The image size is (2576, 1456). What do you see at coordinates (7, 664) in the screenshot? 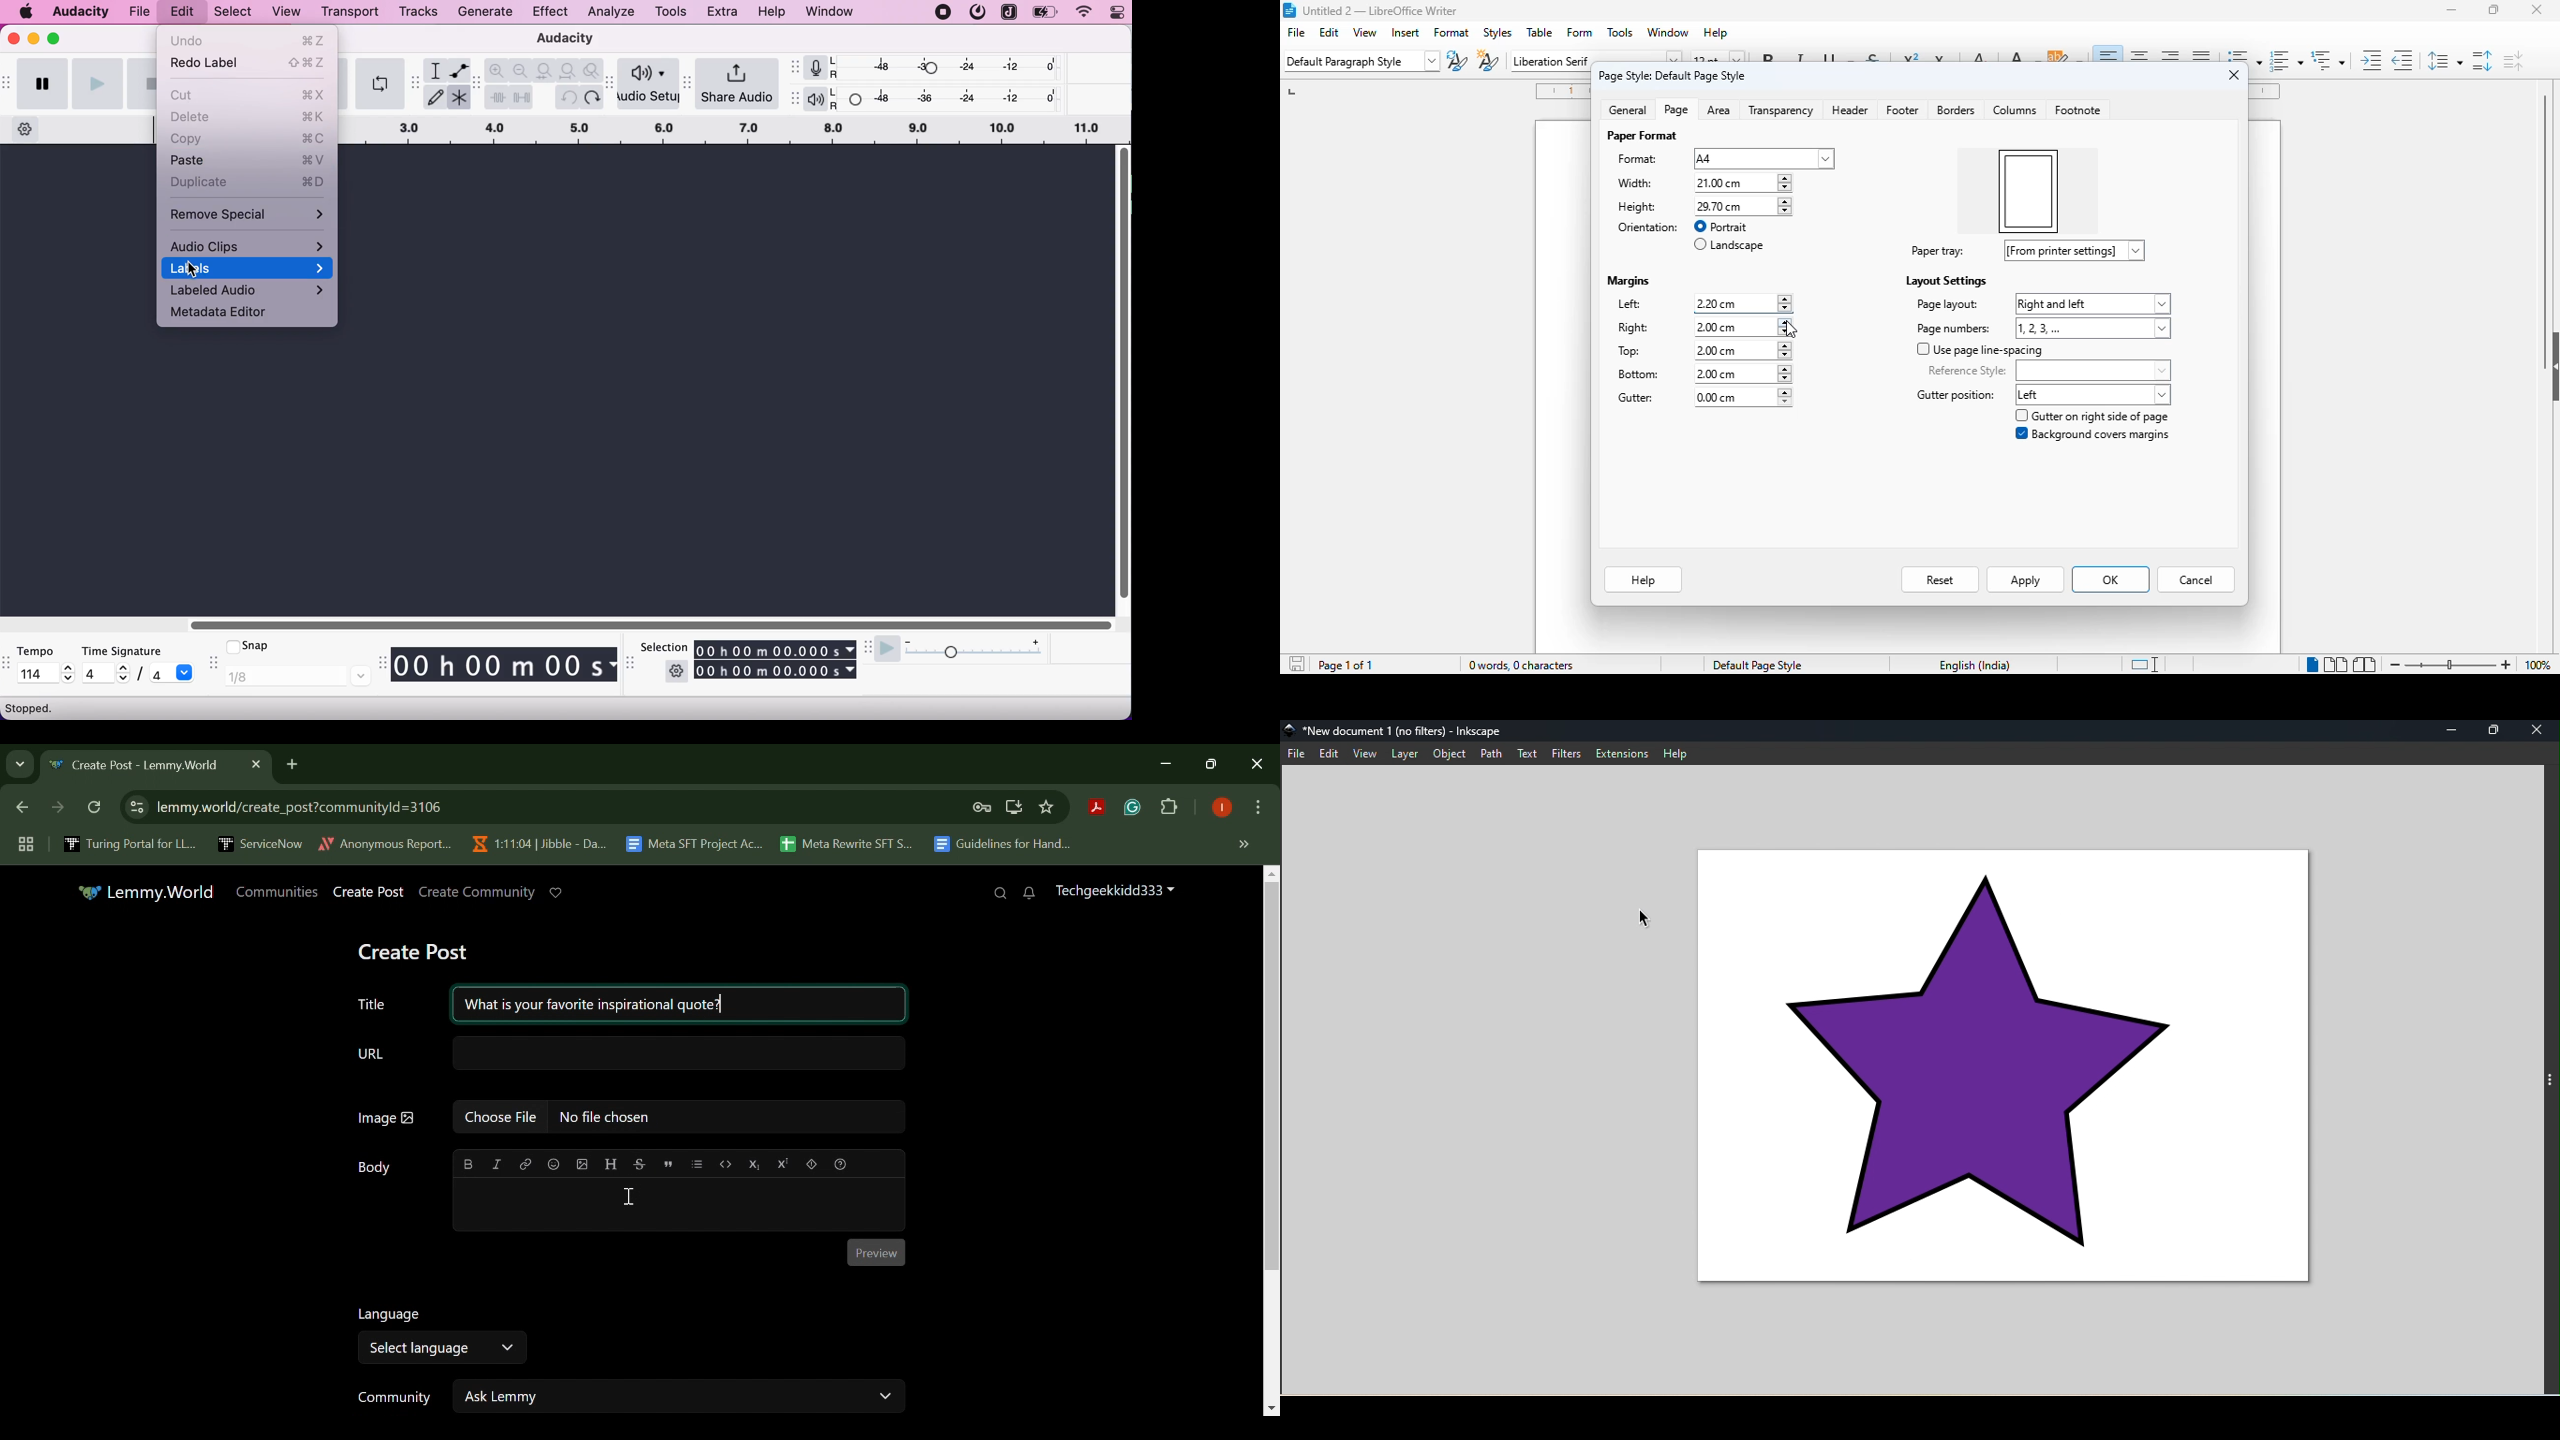
I see `audacity tempo toolbar` at bounding box center [7, 664].